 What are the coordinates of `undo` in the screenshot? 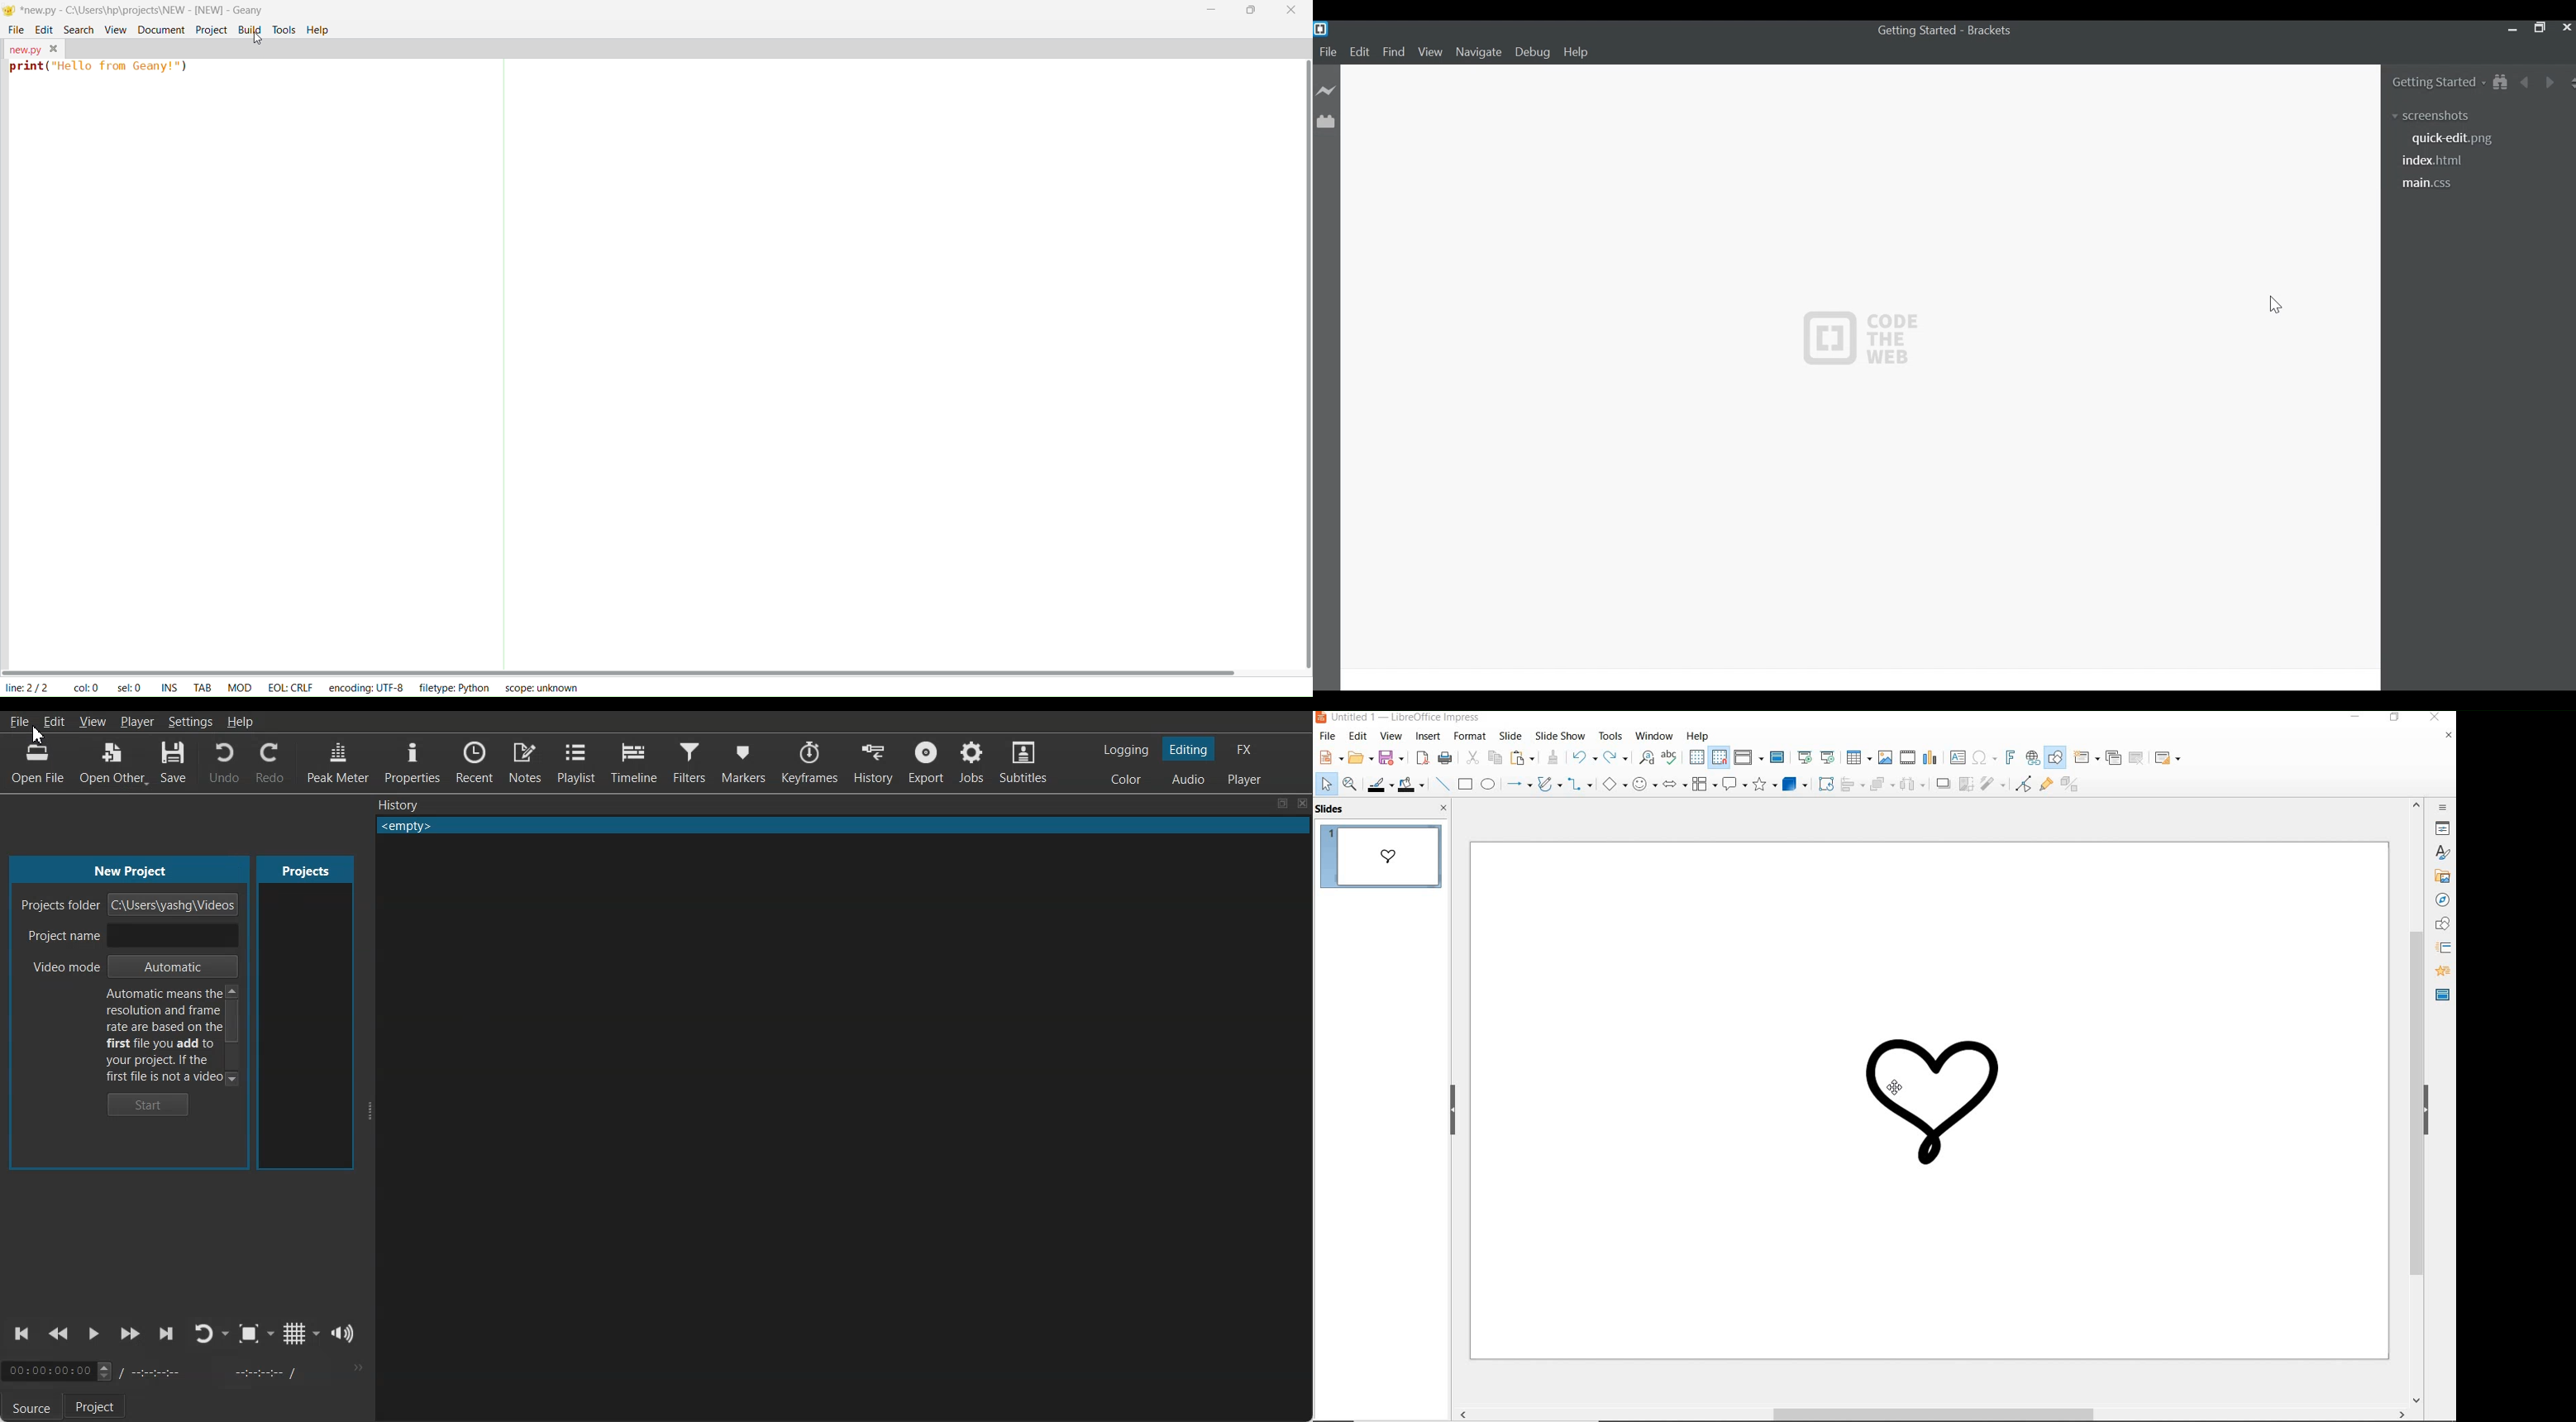 It's located at (1584, 757).